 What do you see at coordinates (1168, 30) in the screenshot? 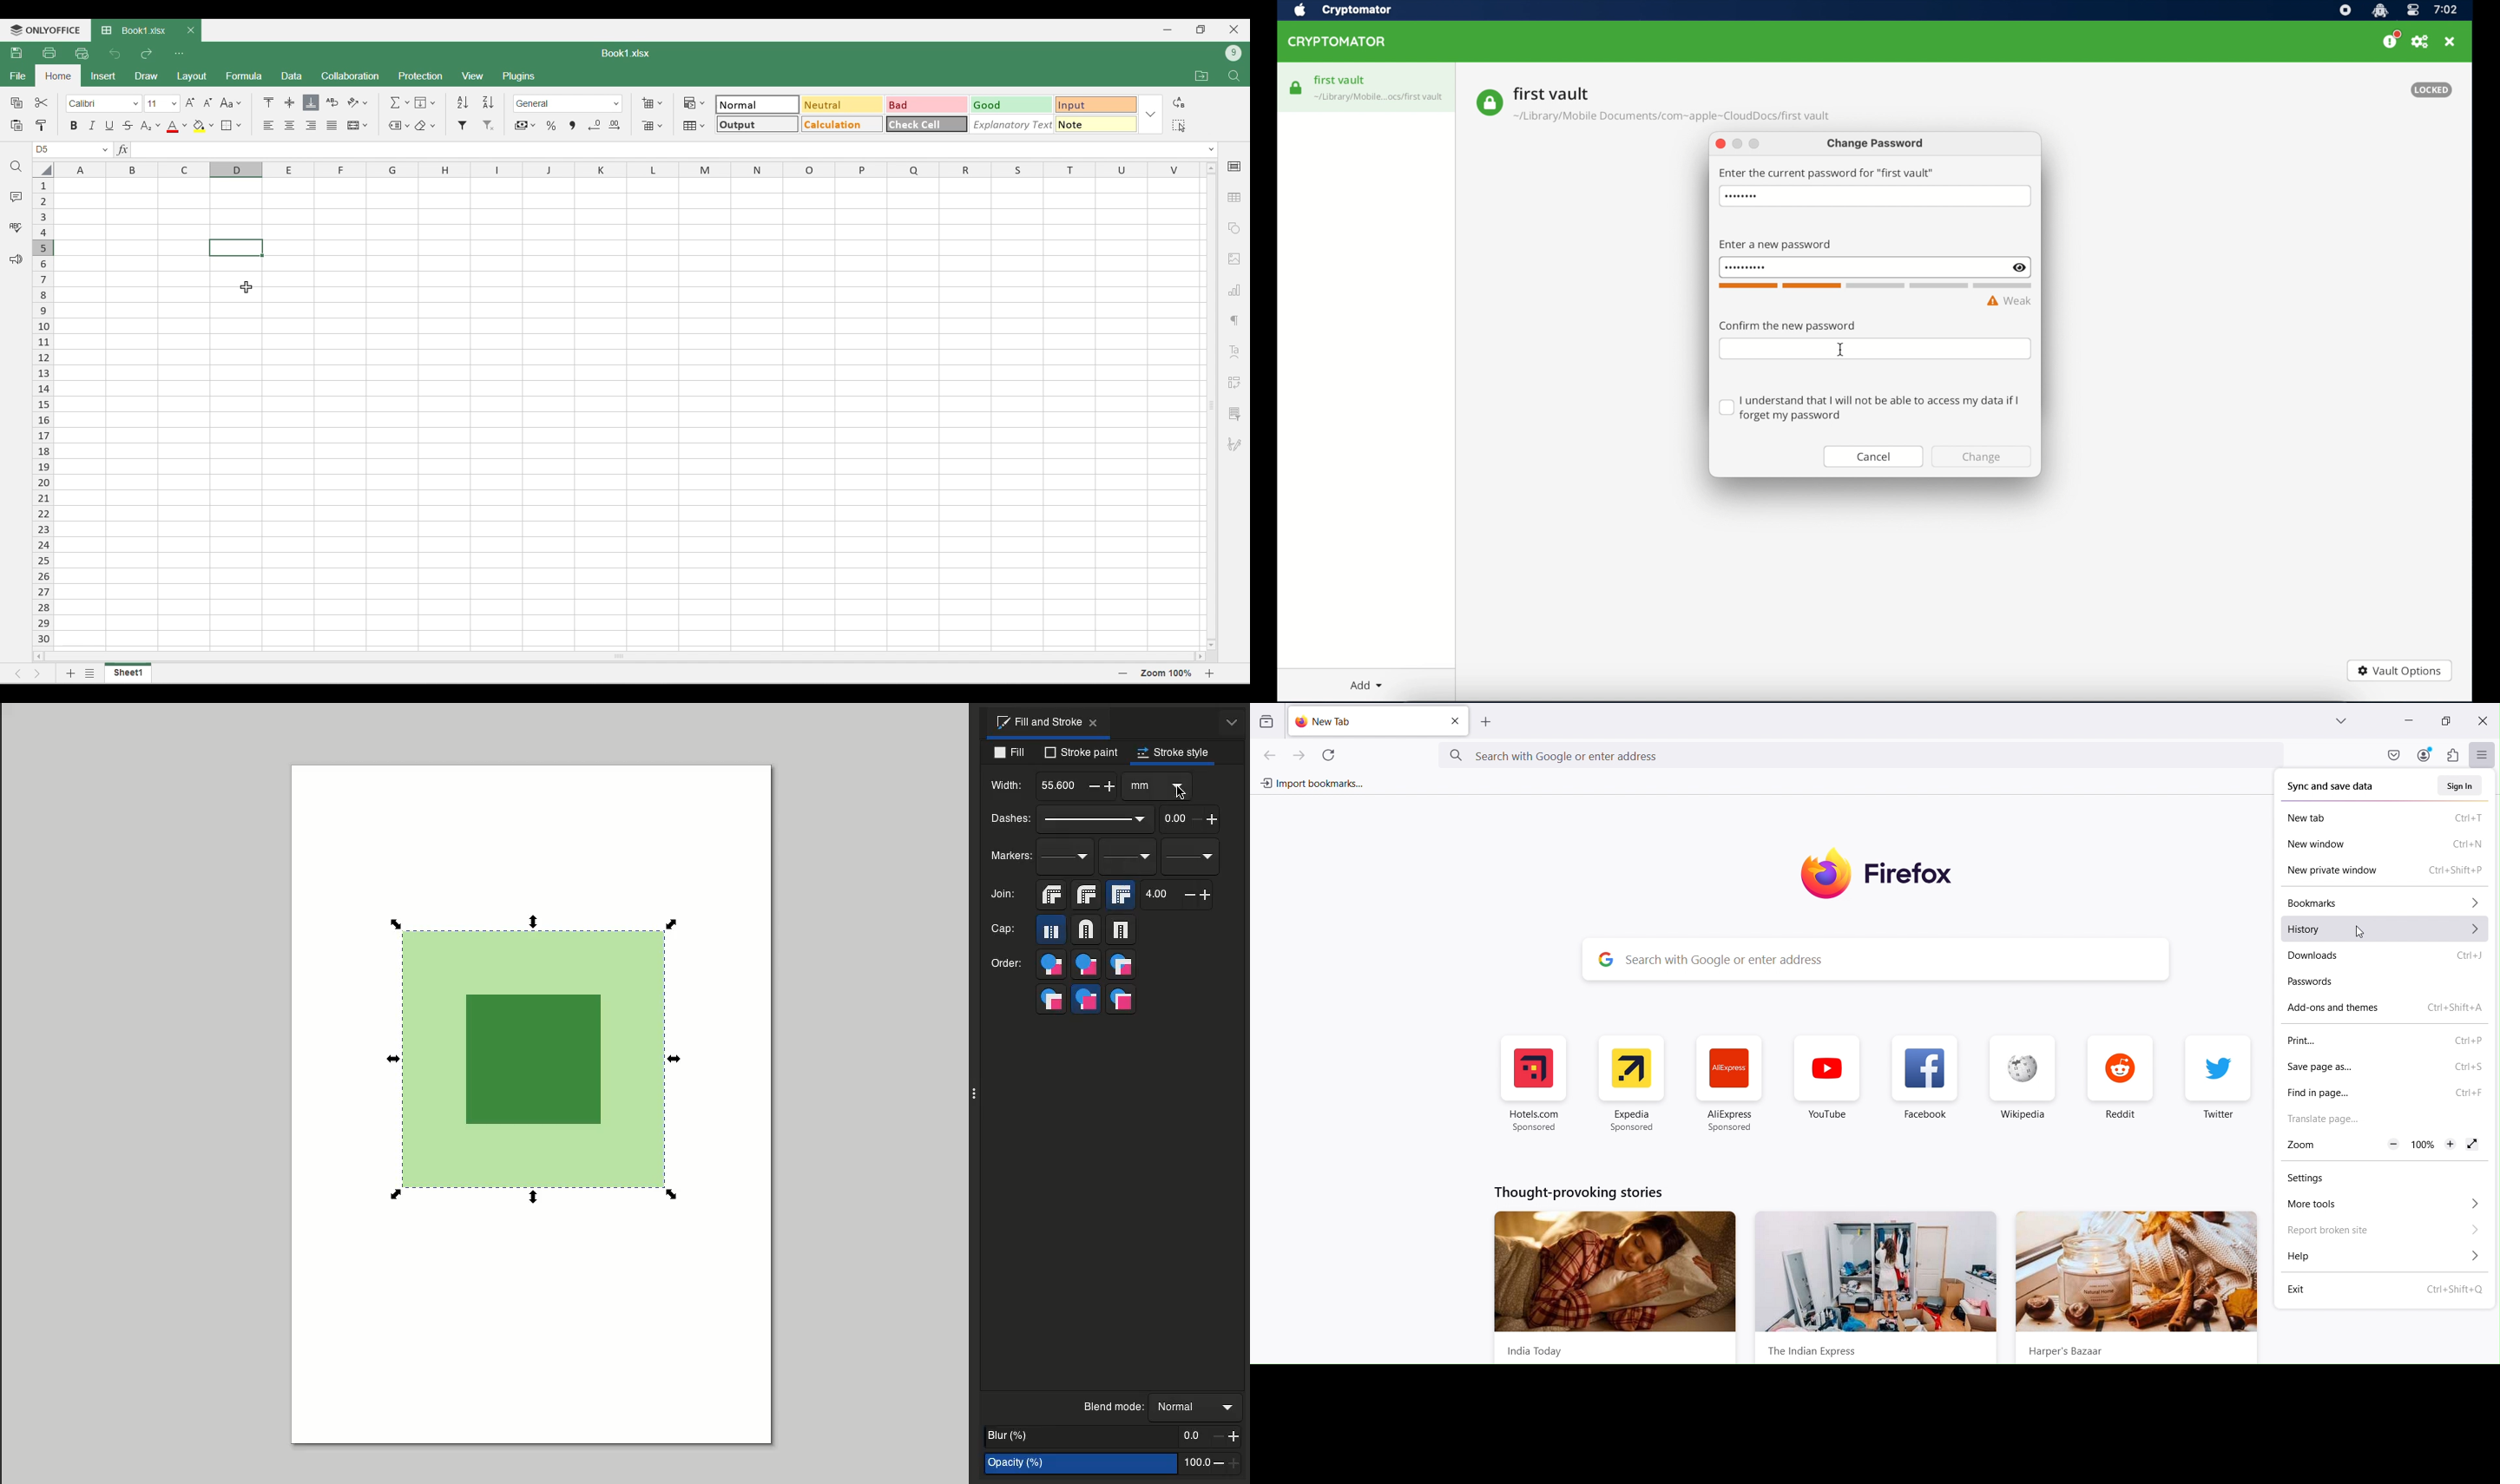
I see `Minimize` at bounding box center [1168, 30].